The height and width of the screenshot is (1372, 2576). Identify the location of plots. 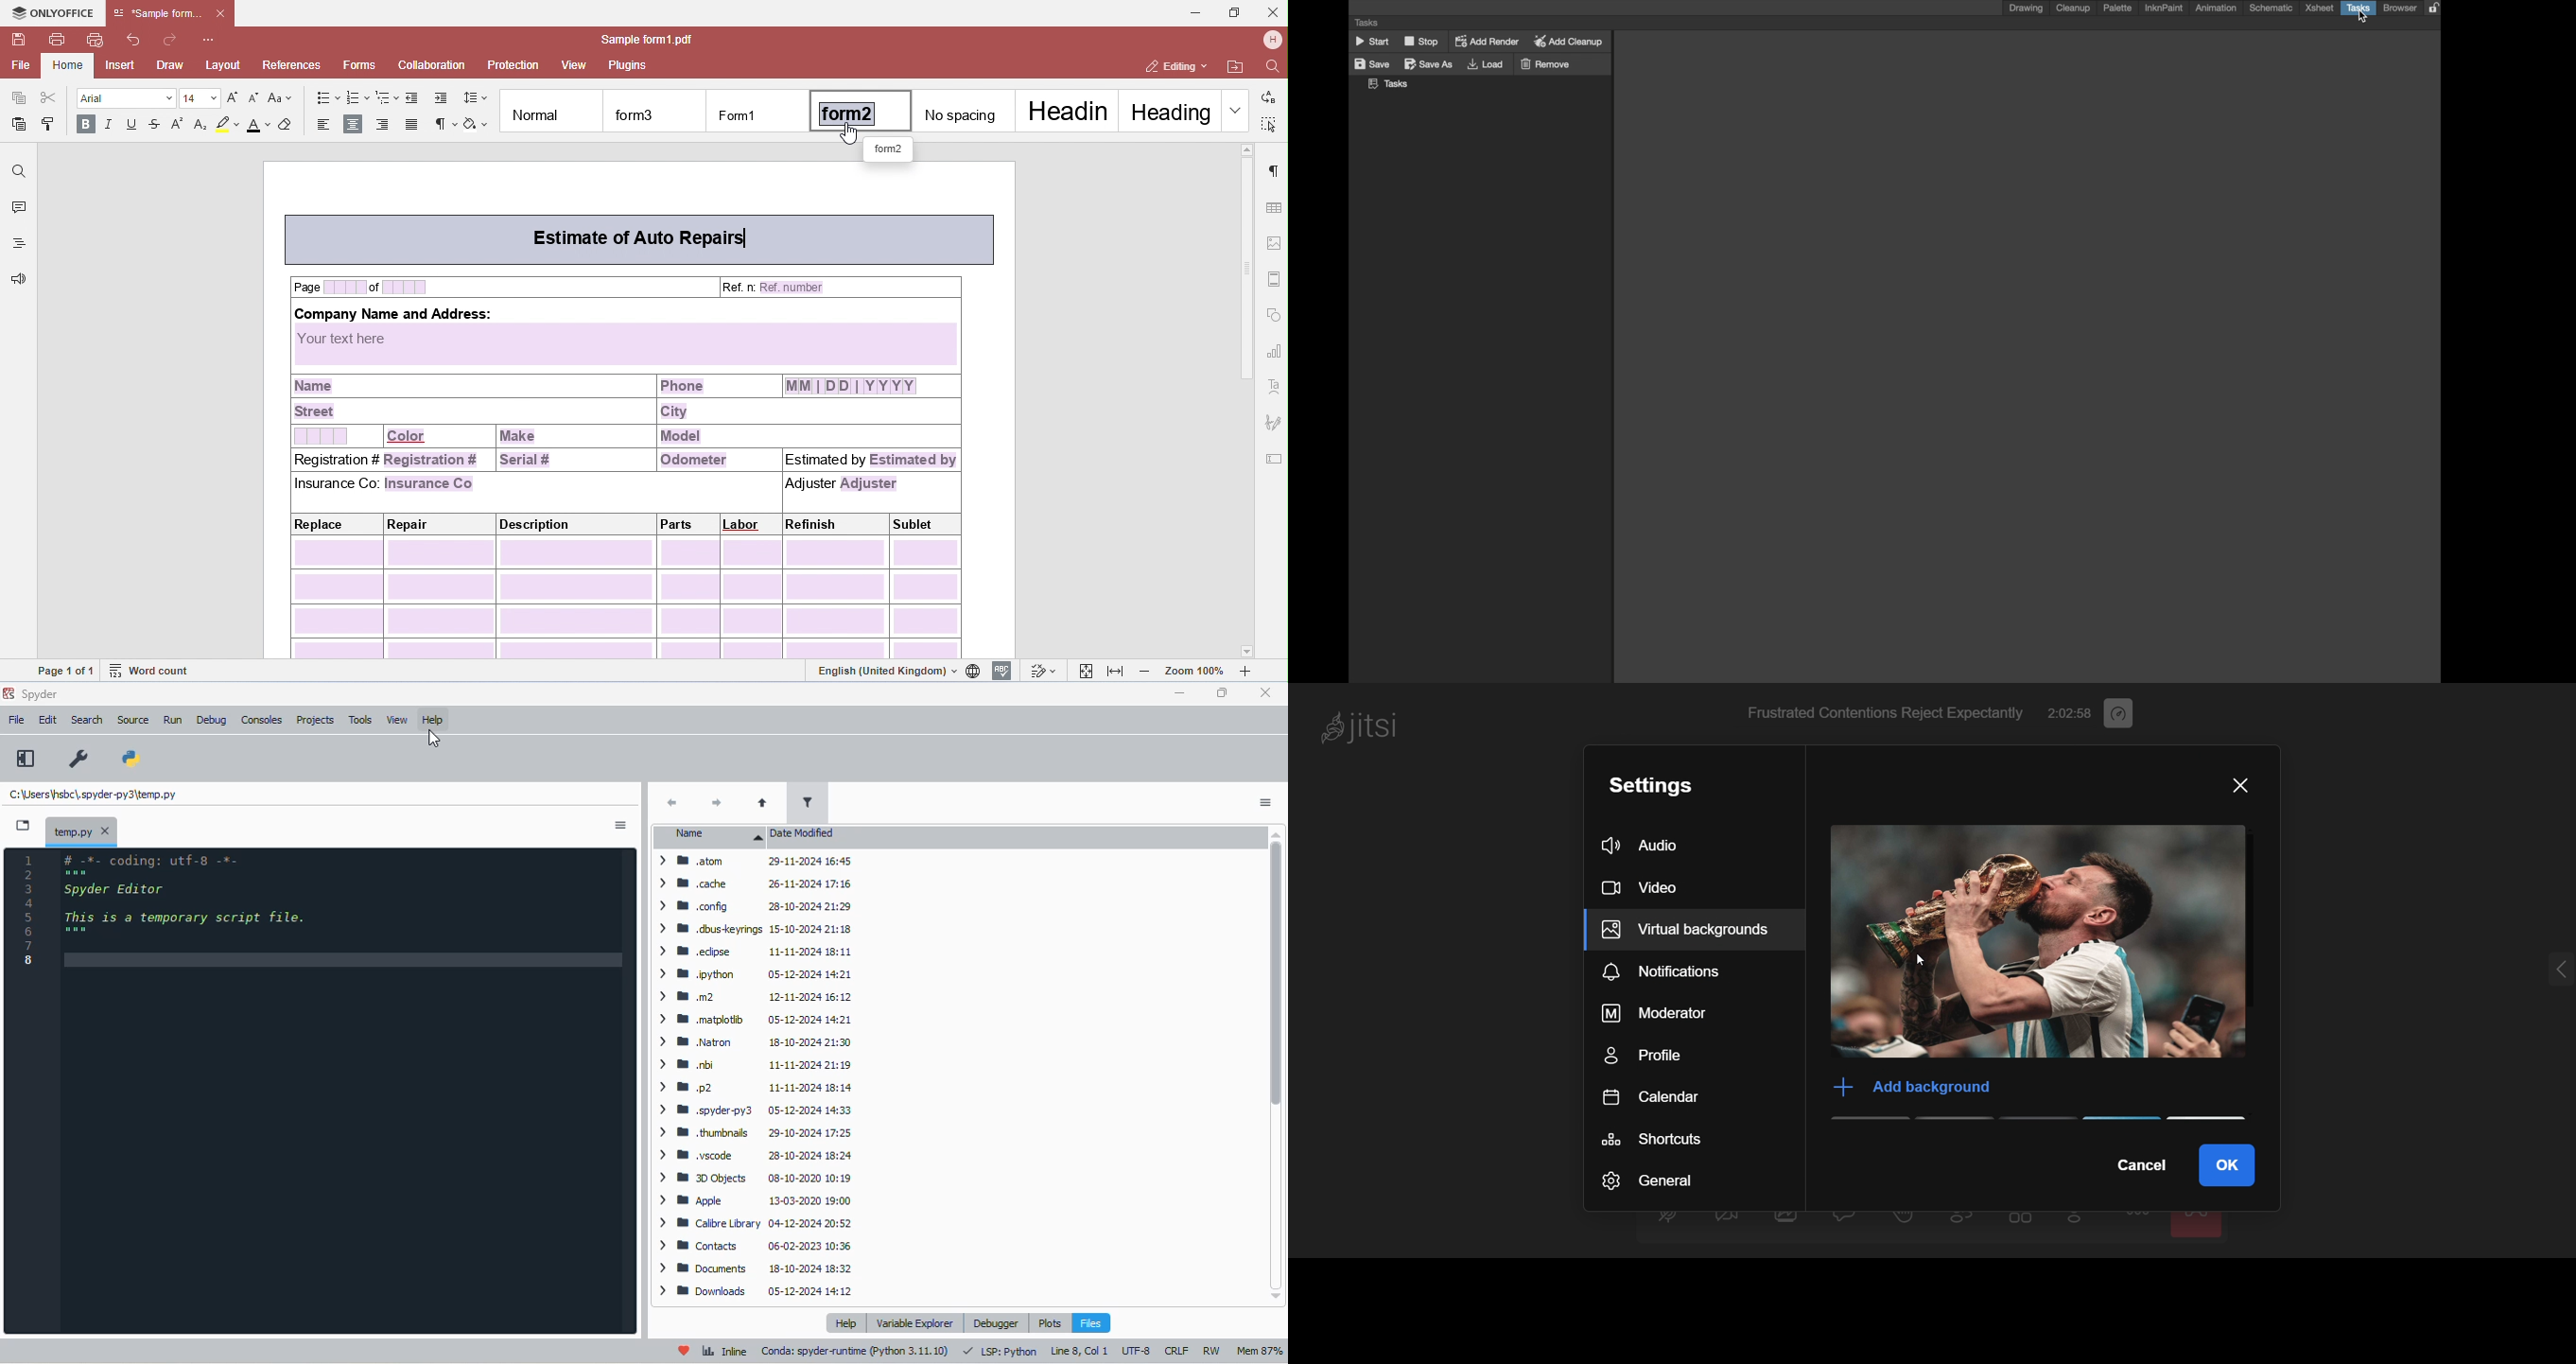
(1050, 1324).